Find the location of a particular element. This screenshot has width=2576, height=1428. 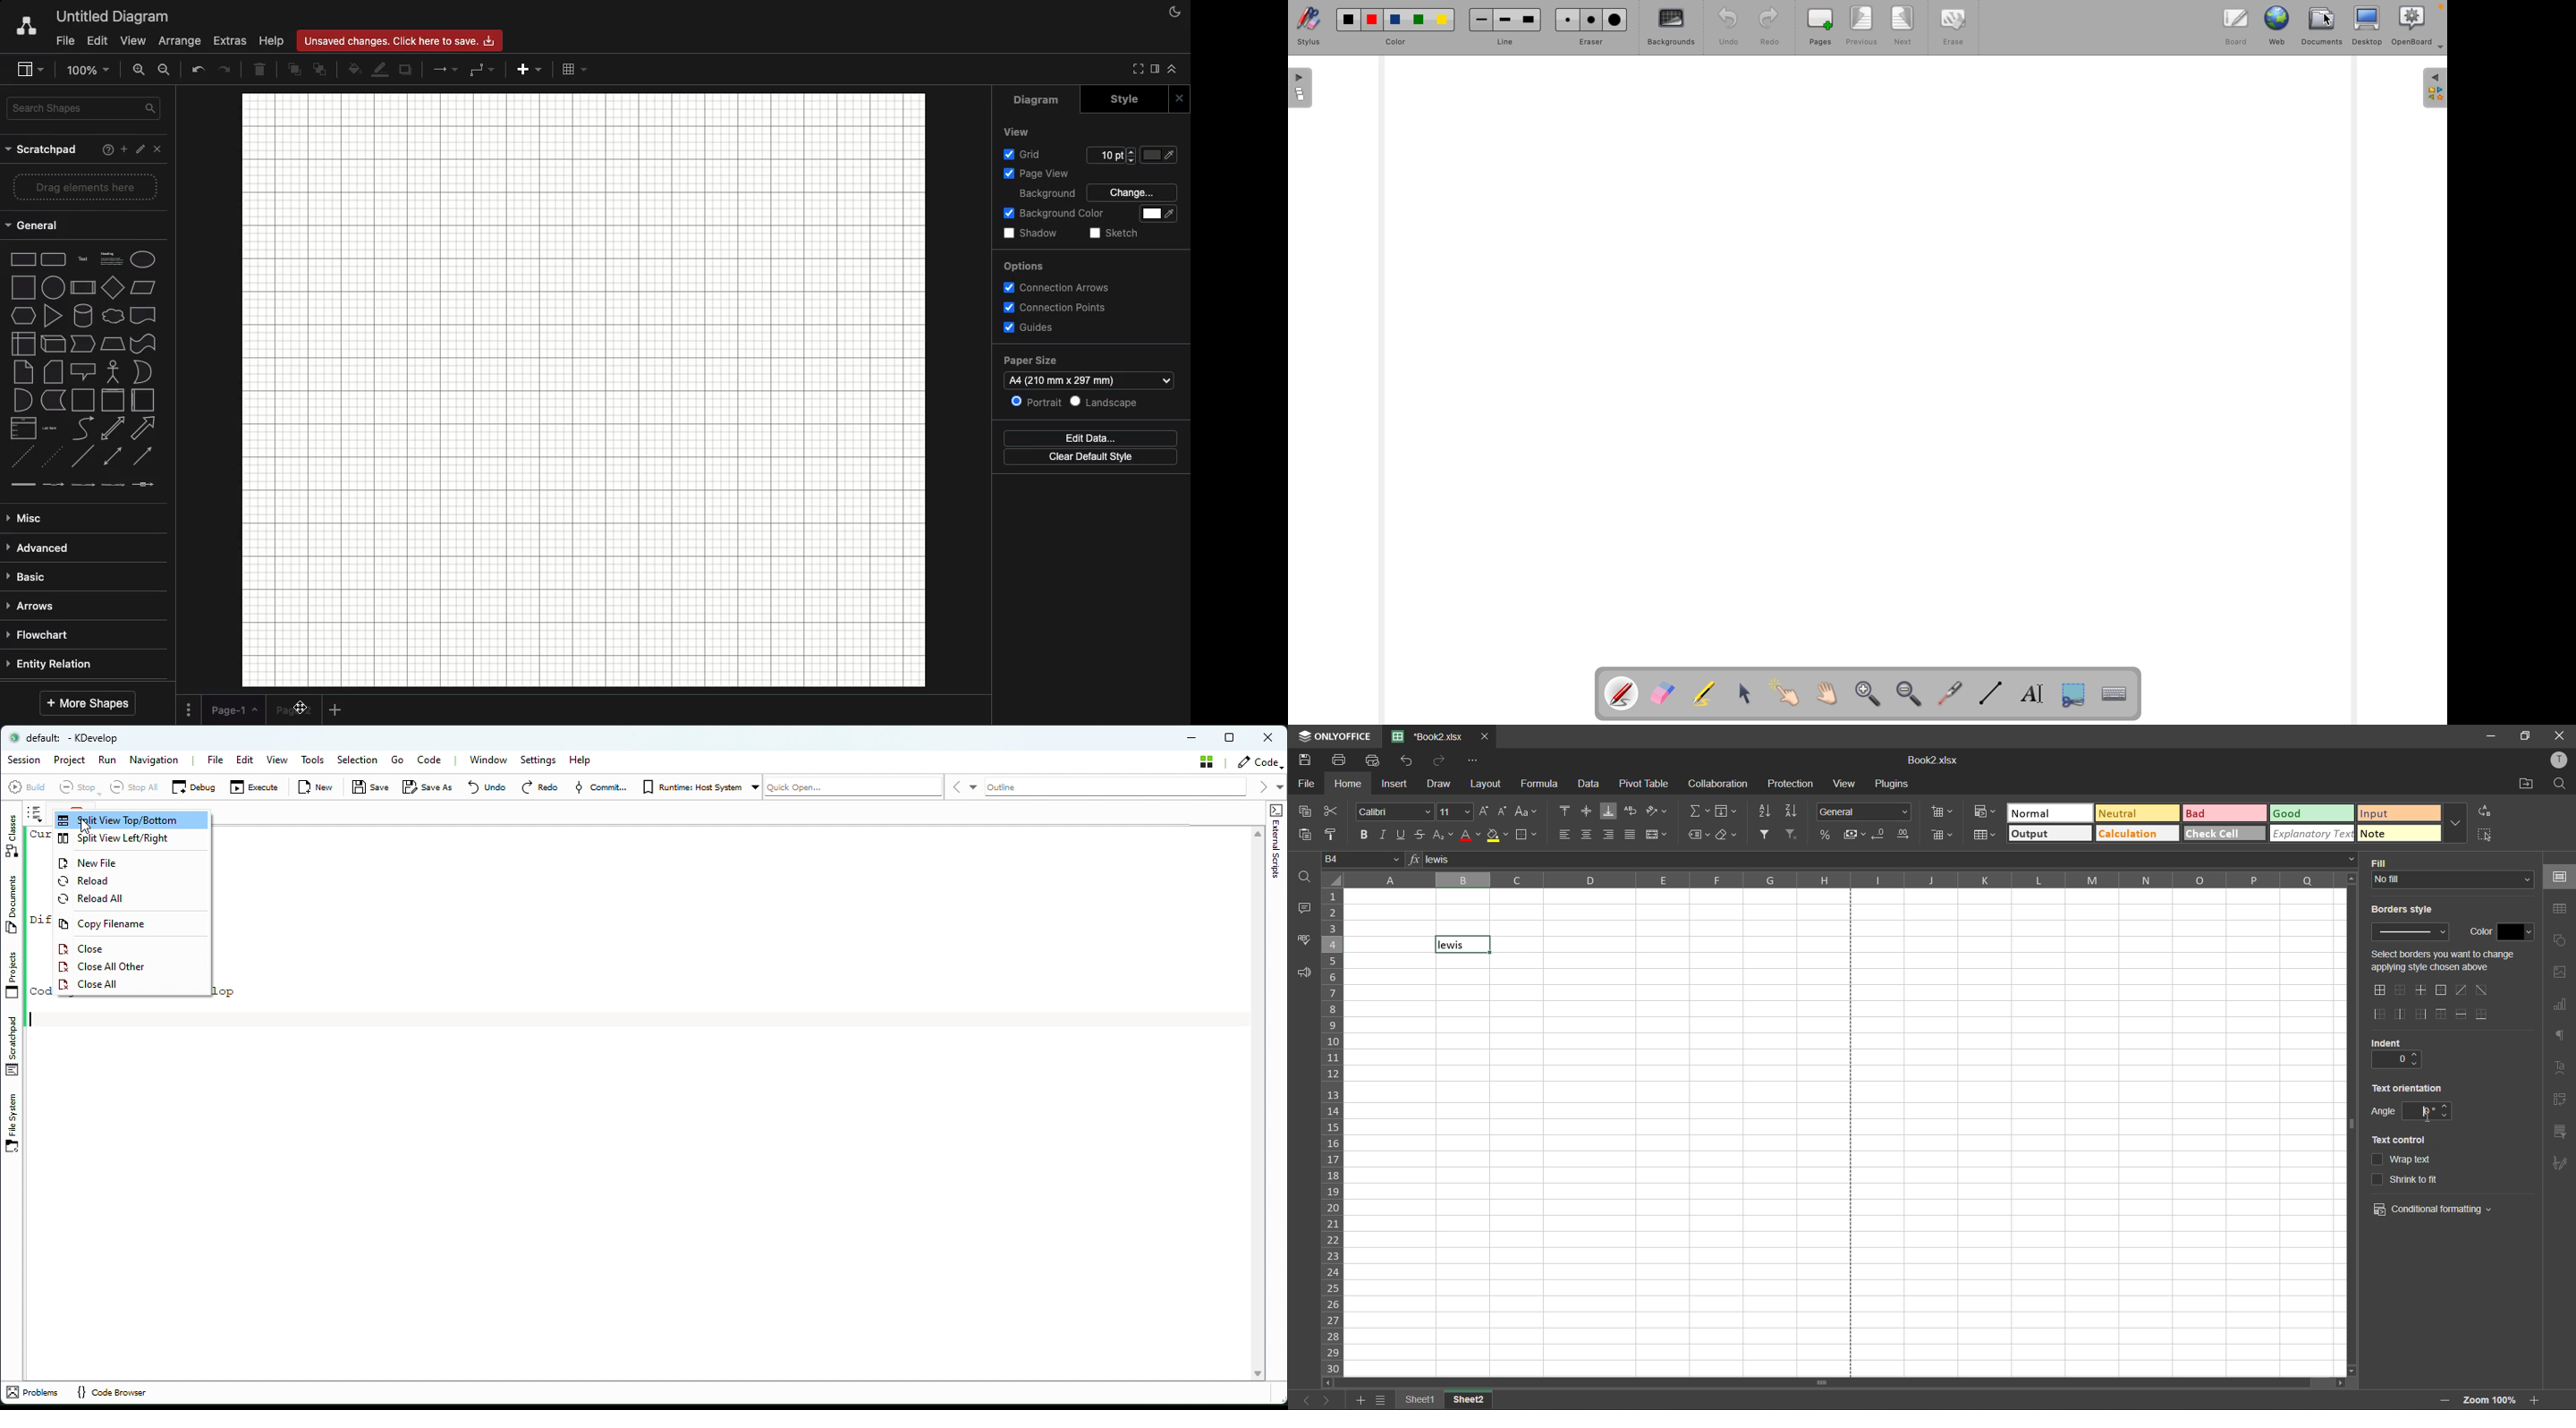

board is located at coordinates (2229, 24).